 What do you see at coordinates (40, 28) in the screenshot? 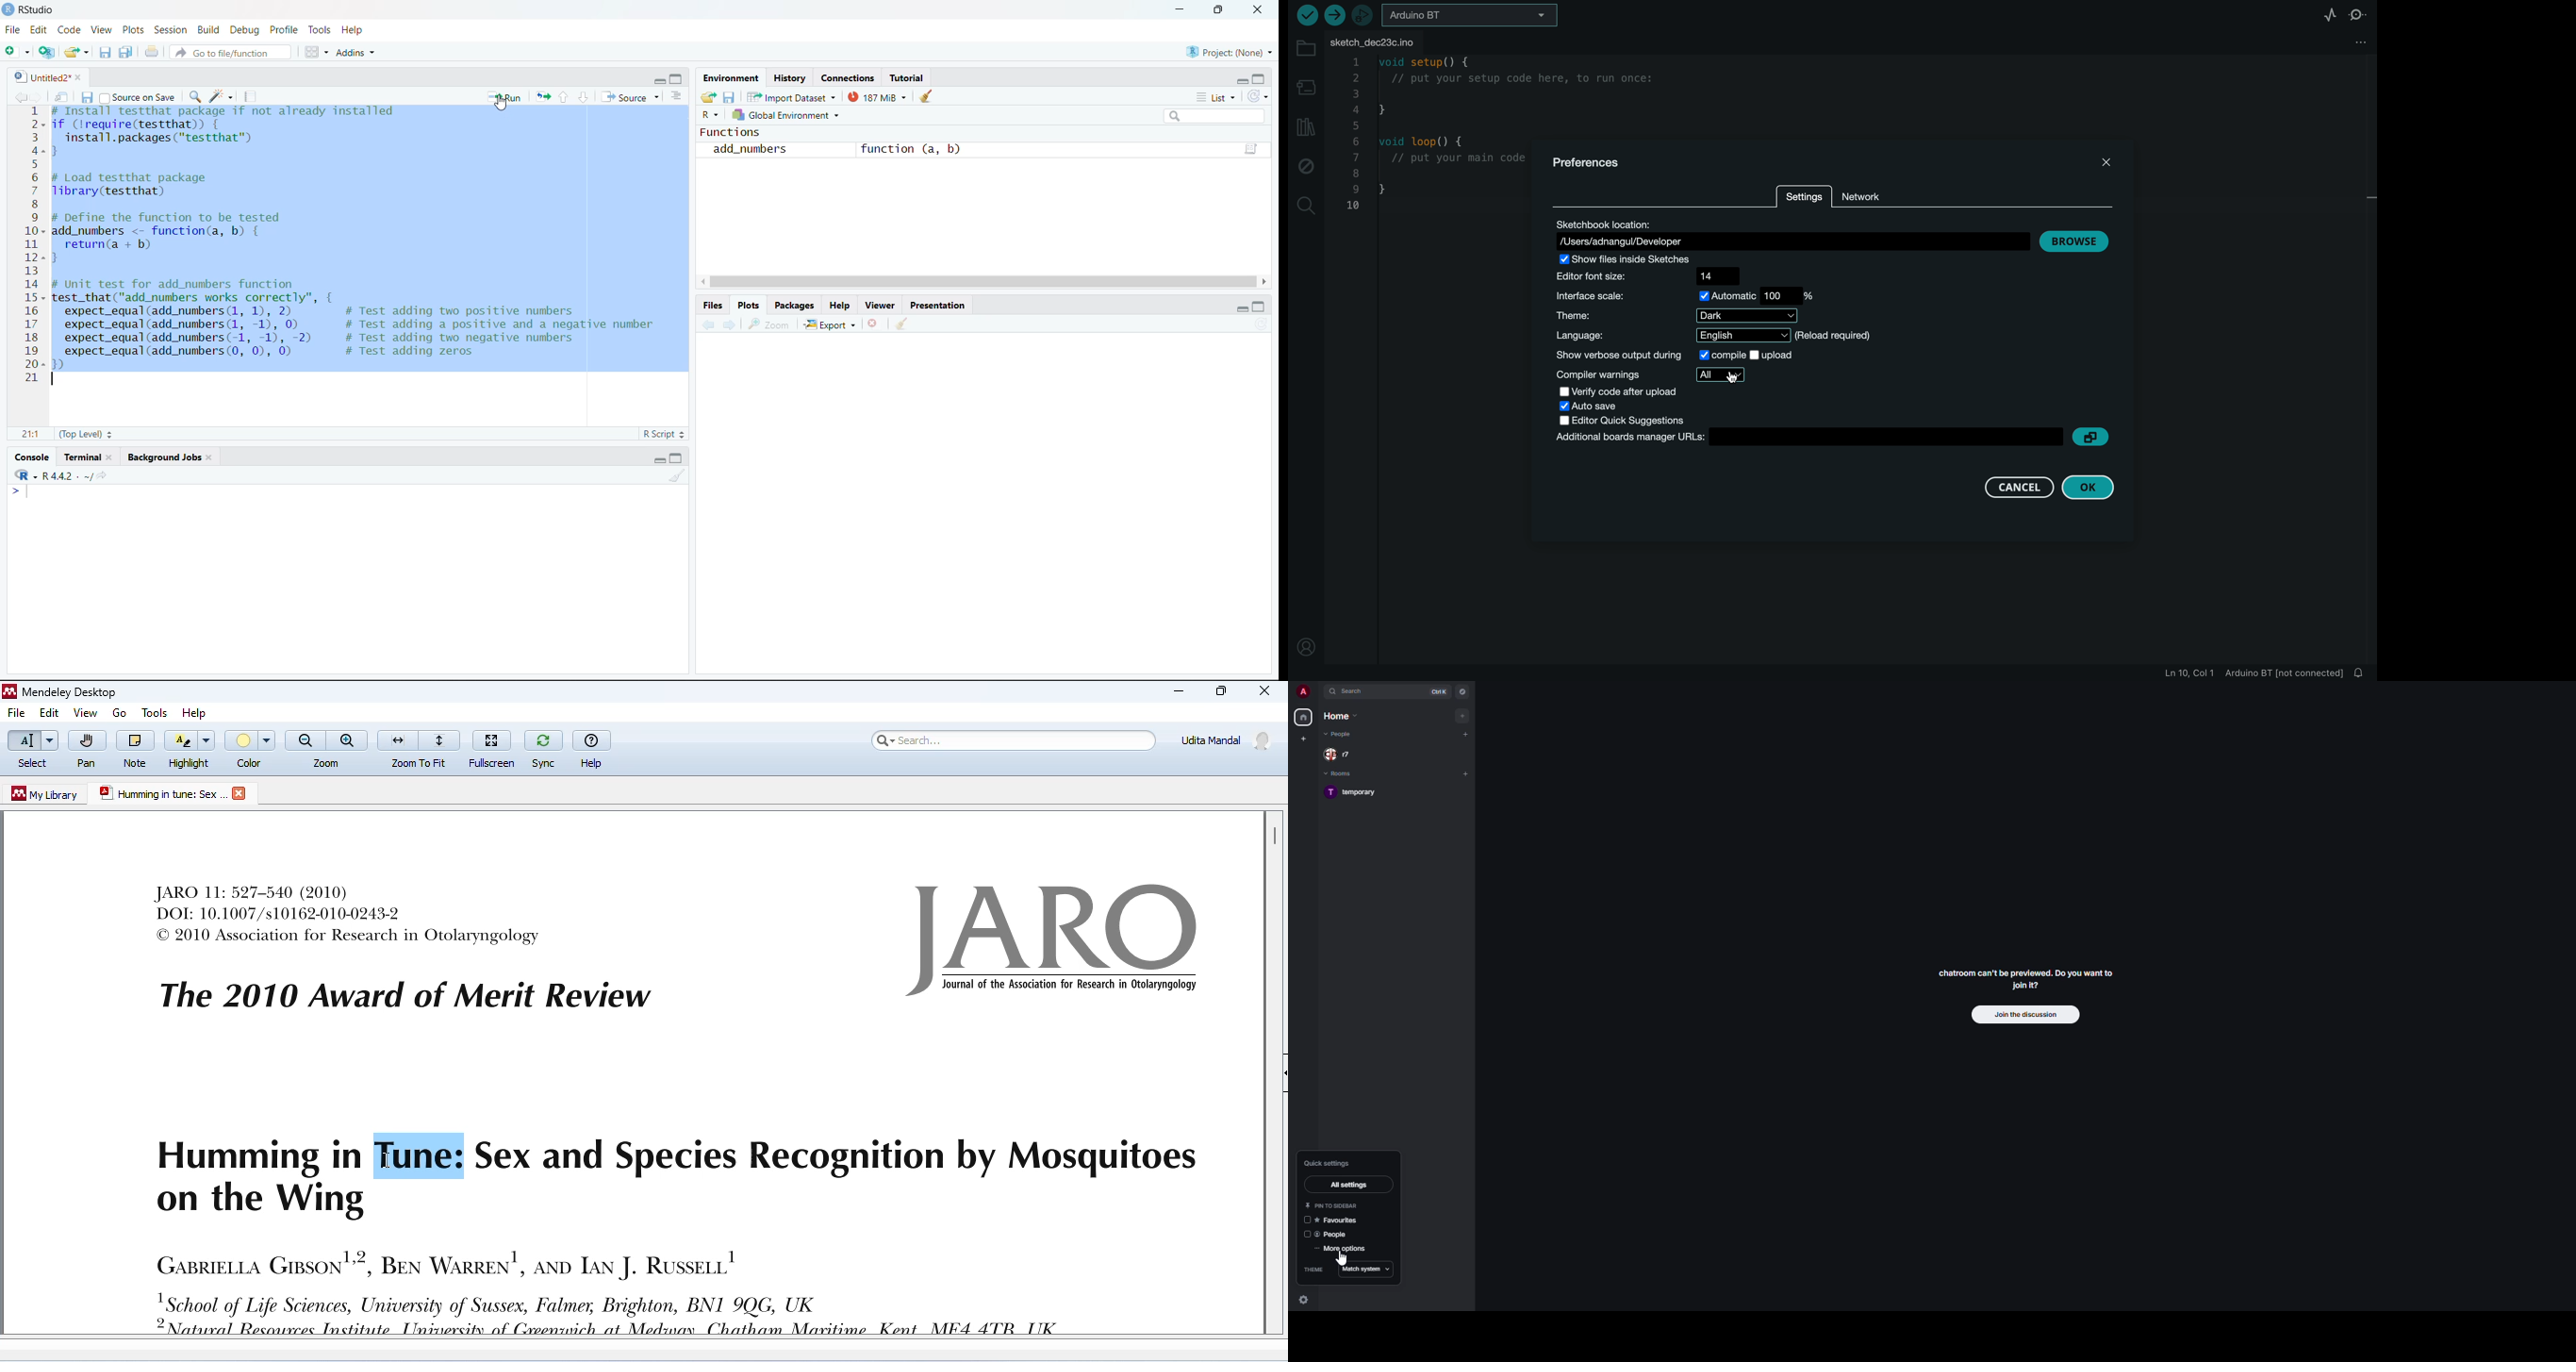
I see `Edit` at bounding box center [40, 28].